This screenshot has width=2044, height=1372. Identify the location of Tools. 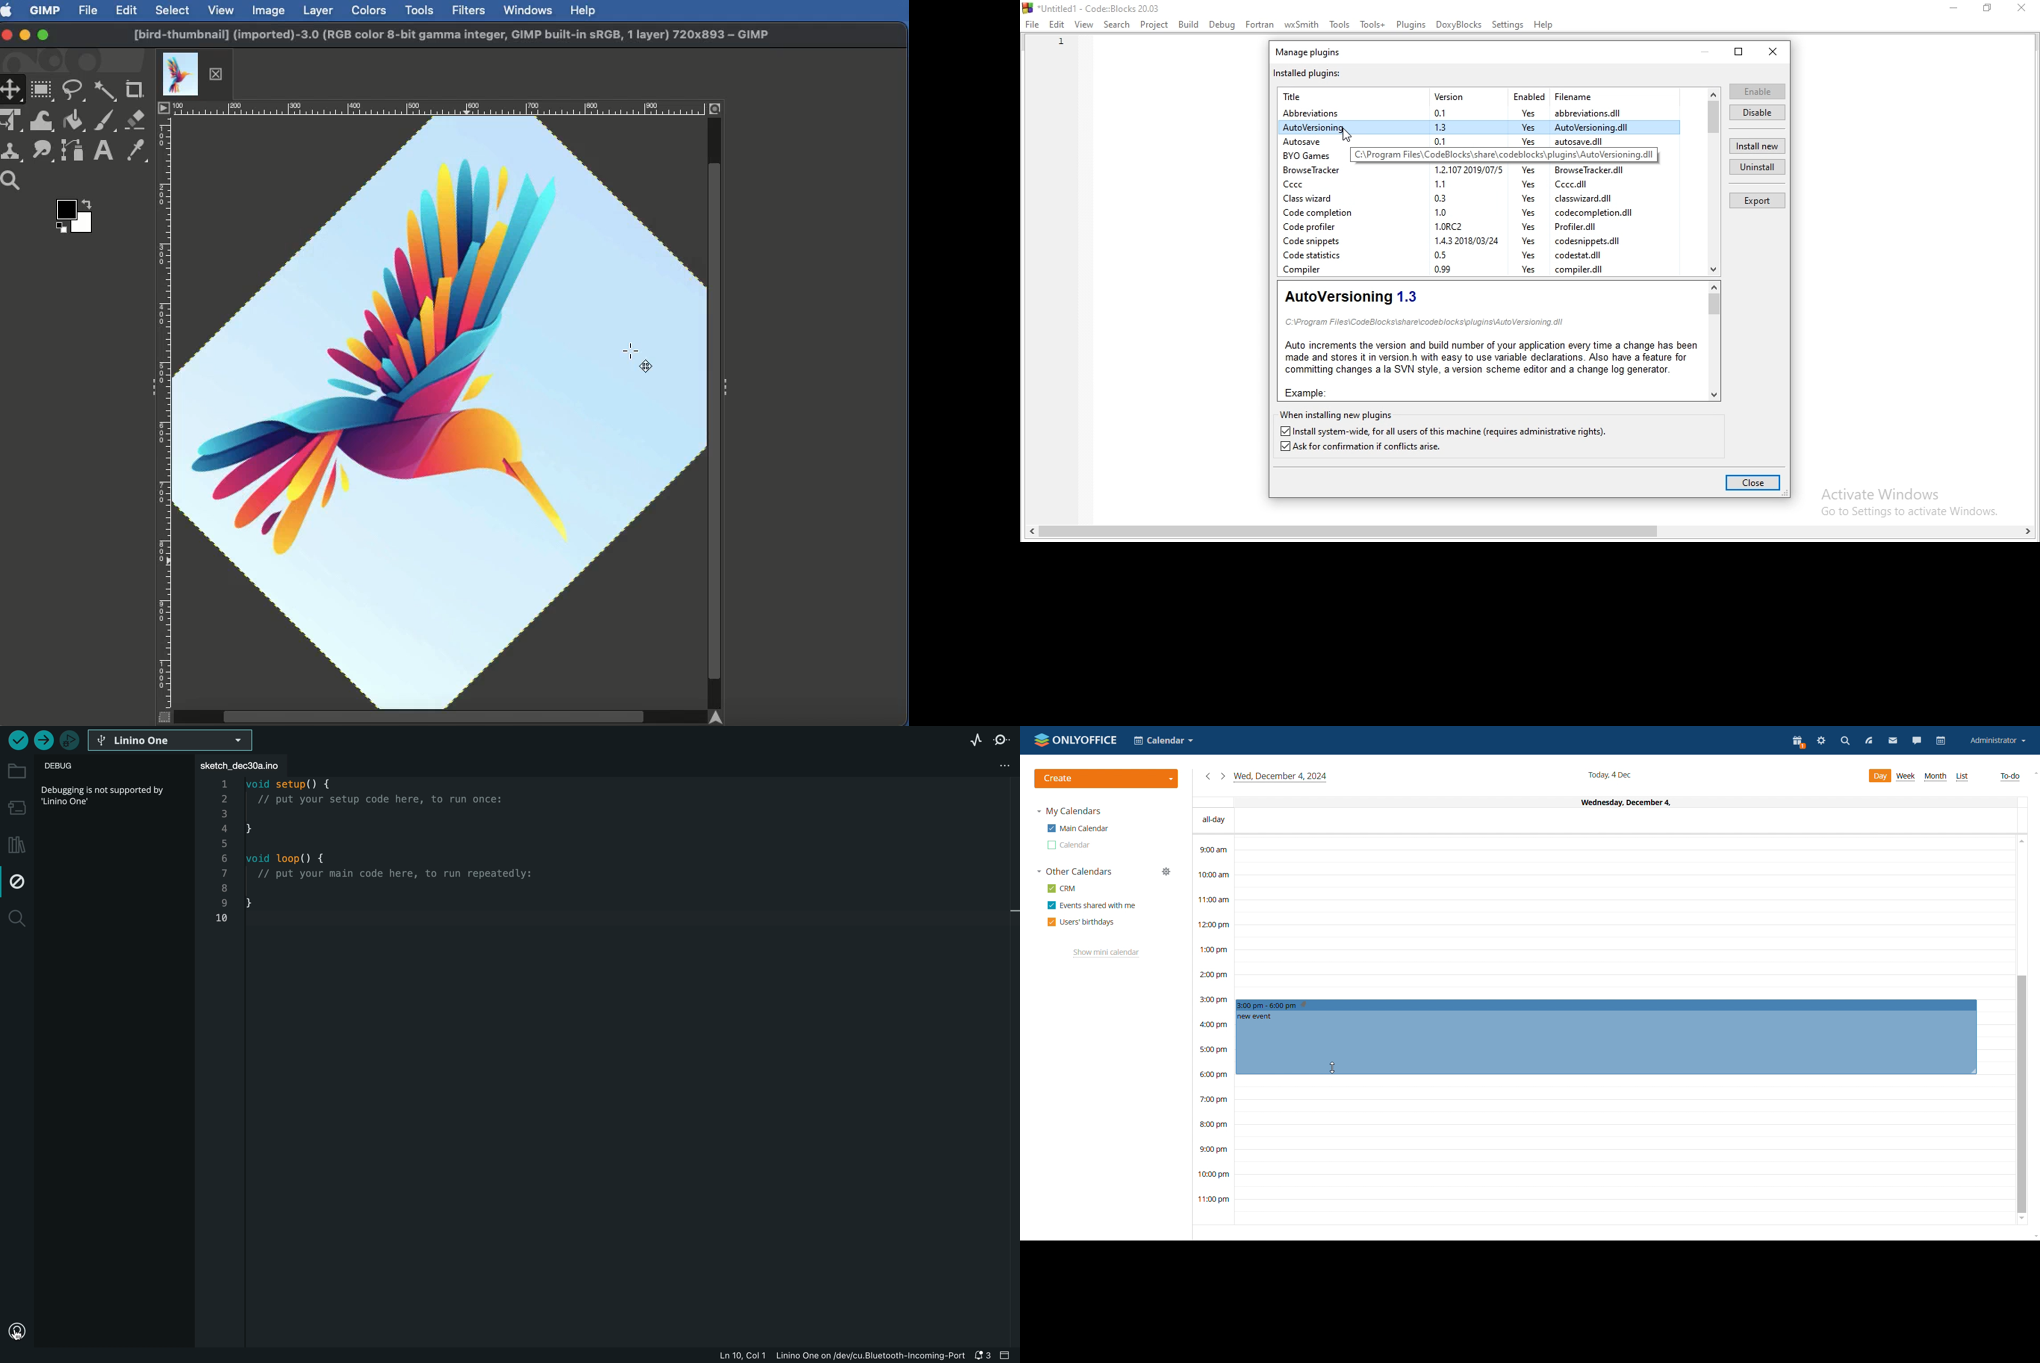
(1339, 24).